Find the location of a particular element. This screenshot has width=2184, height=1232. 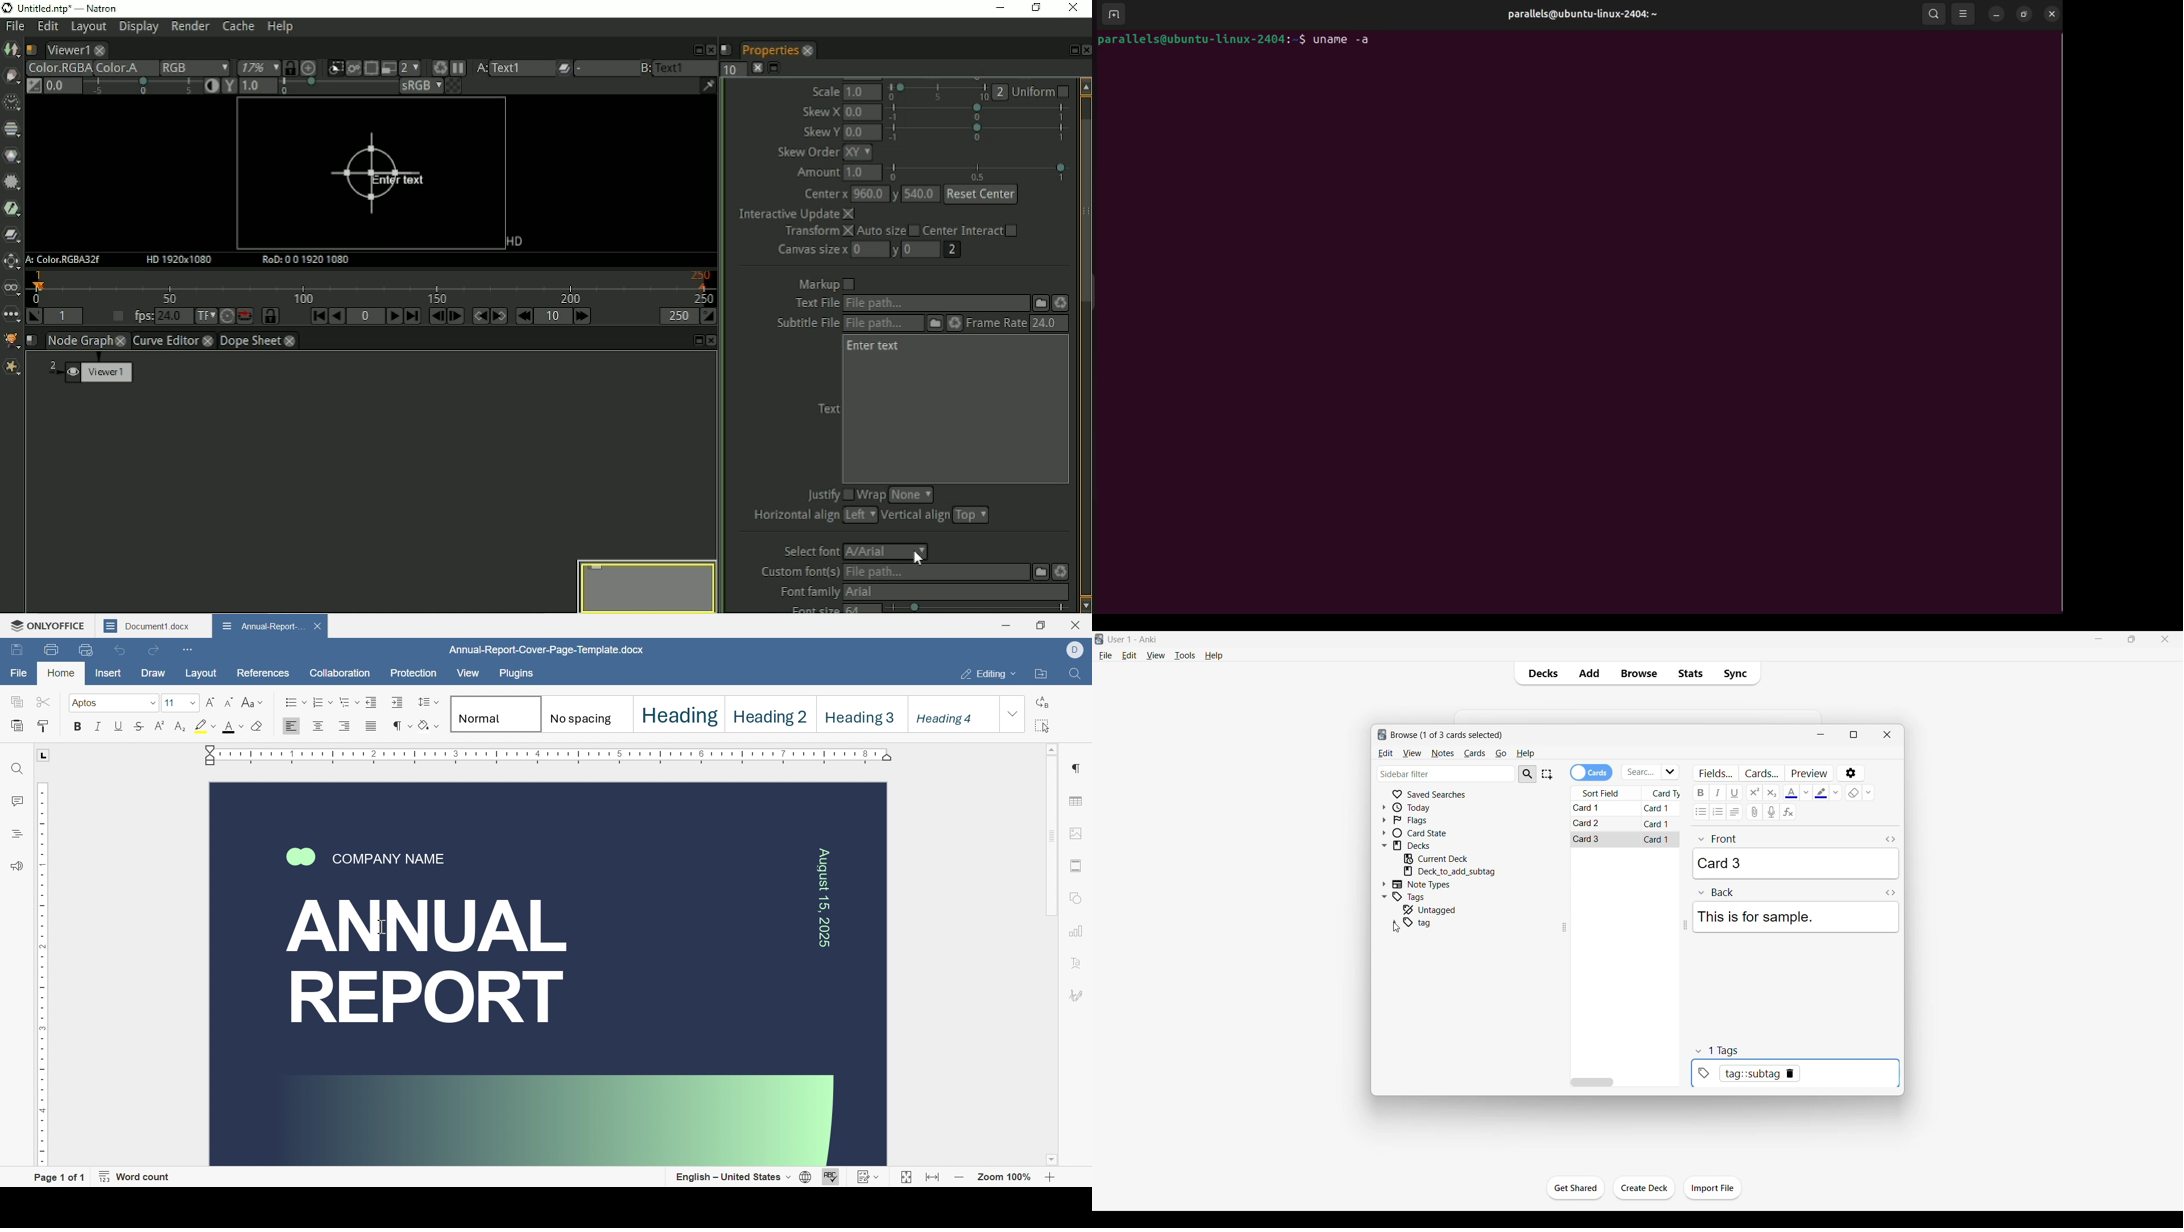

Card 1 is located at coordinates (1658, 808).